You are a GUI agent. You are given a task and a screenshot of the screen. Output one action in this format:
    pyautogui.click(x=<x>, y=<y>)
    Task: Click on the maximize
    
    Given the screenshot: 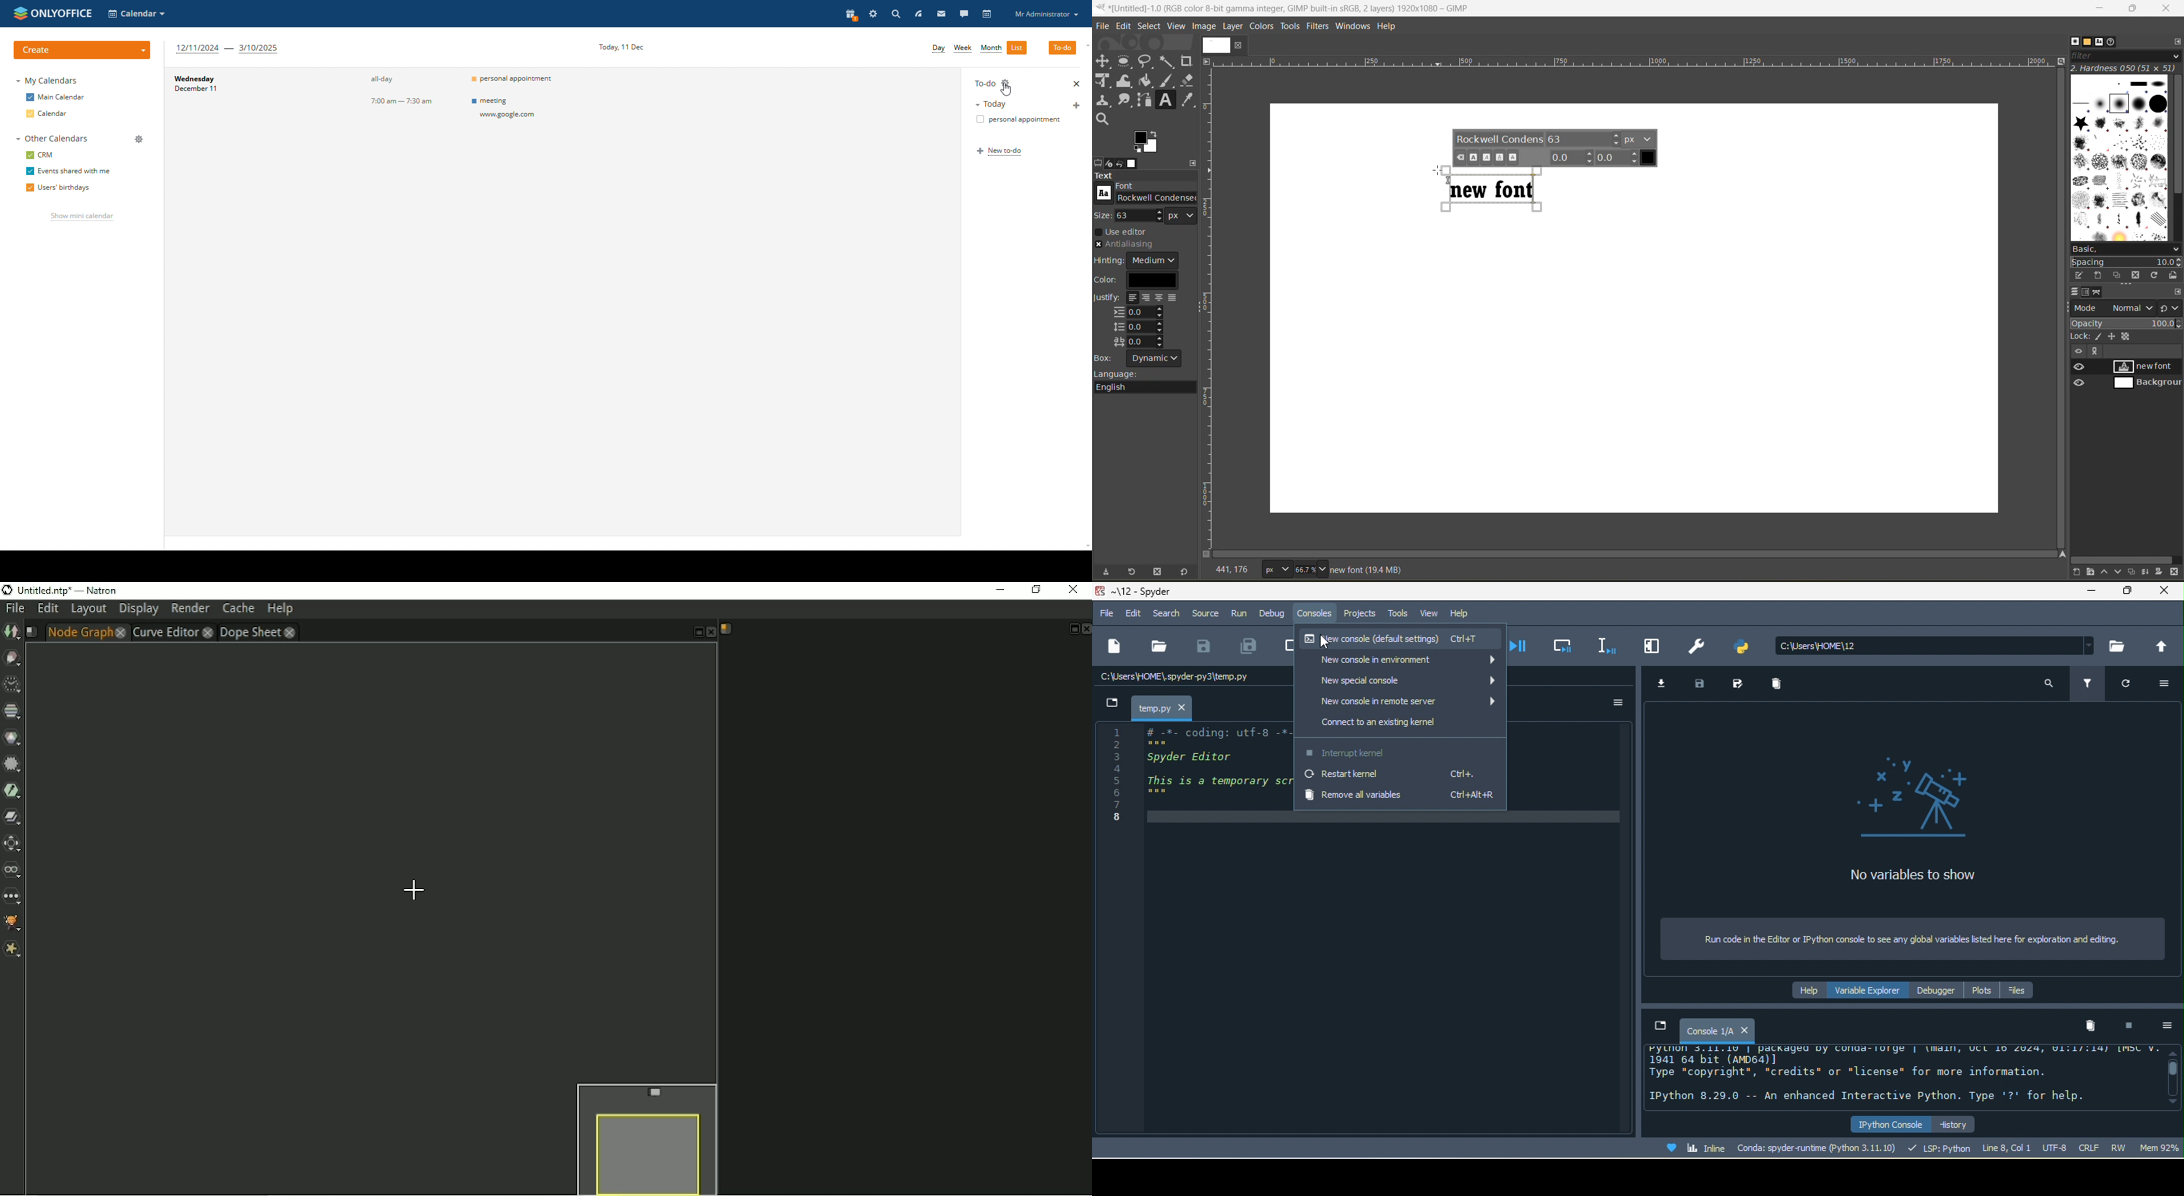 What is the action you would take?
    pyautogui.click(x=2133, y=592)
    